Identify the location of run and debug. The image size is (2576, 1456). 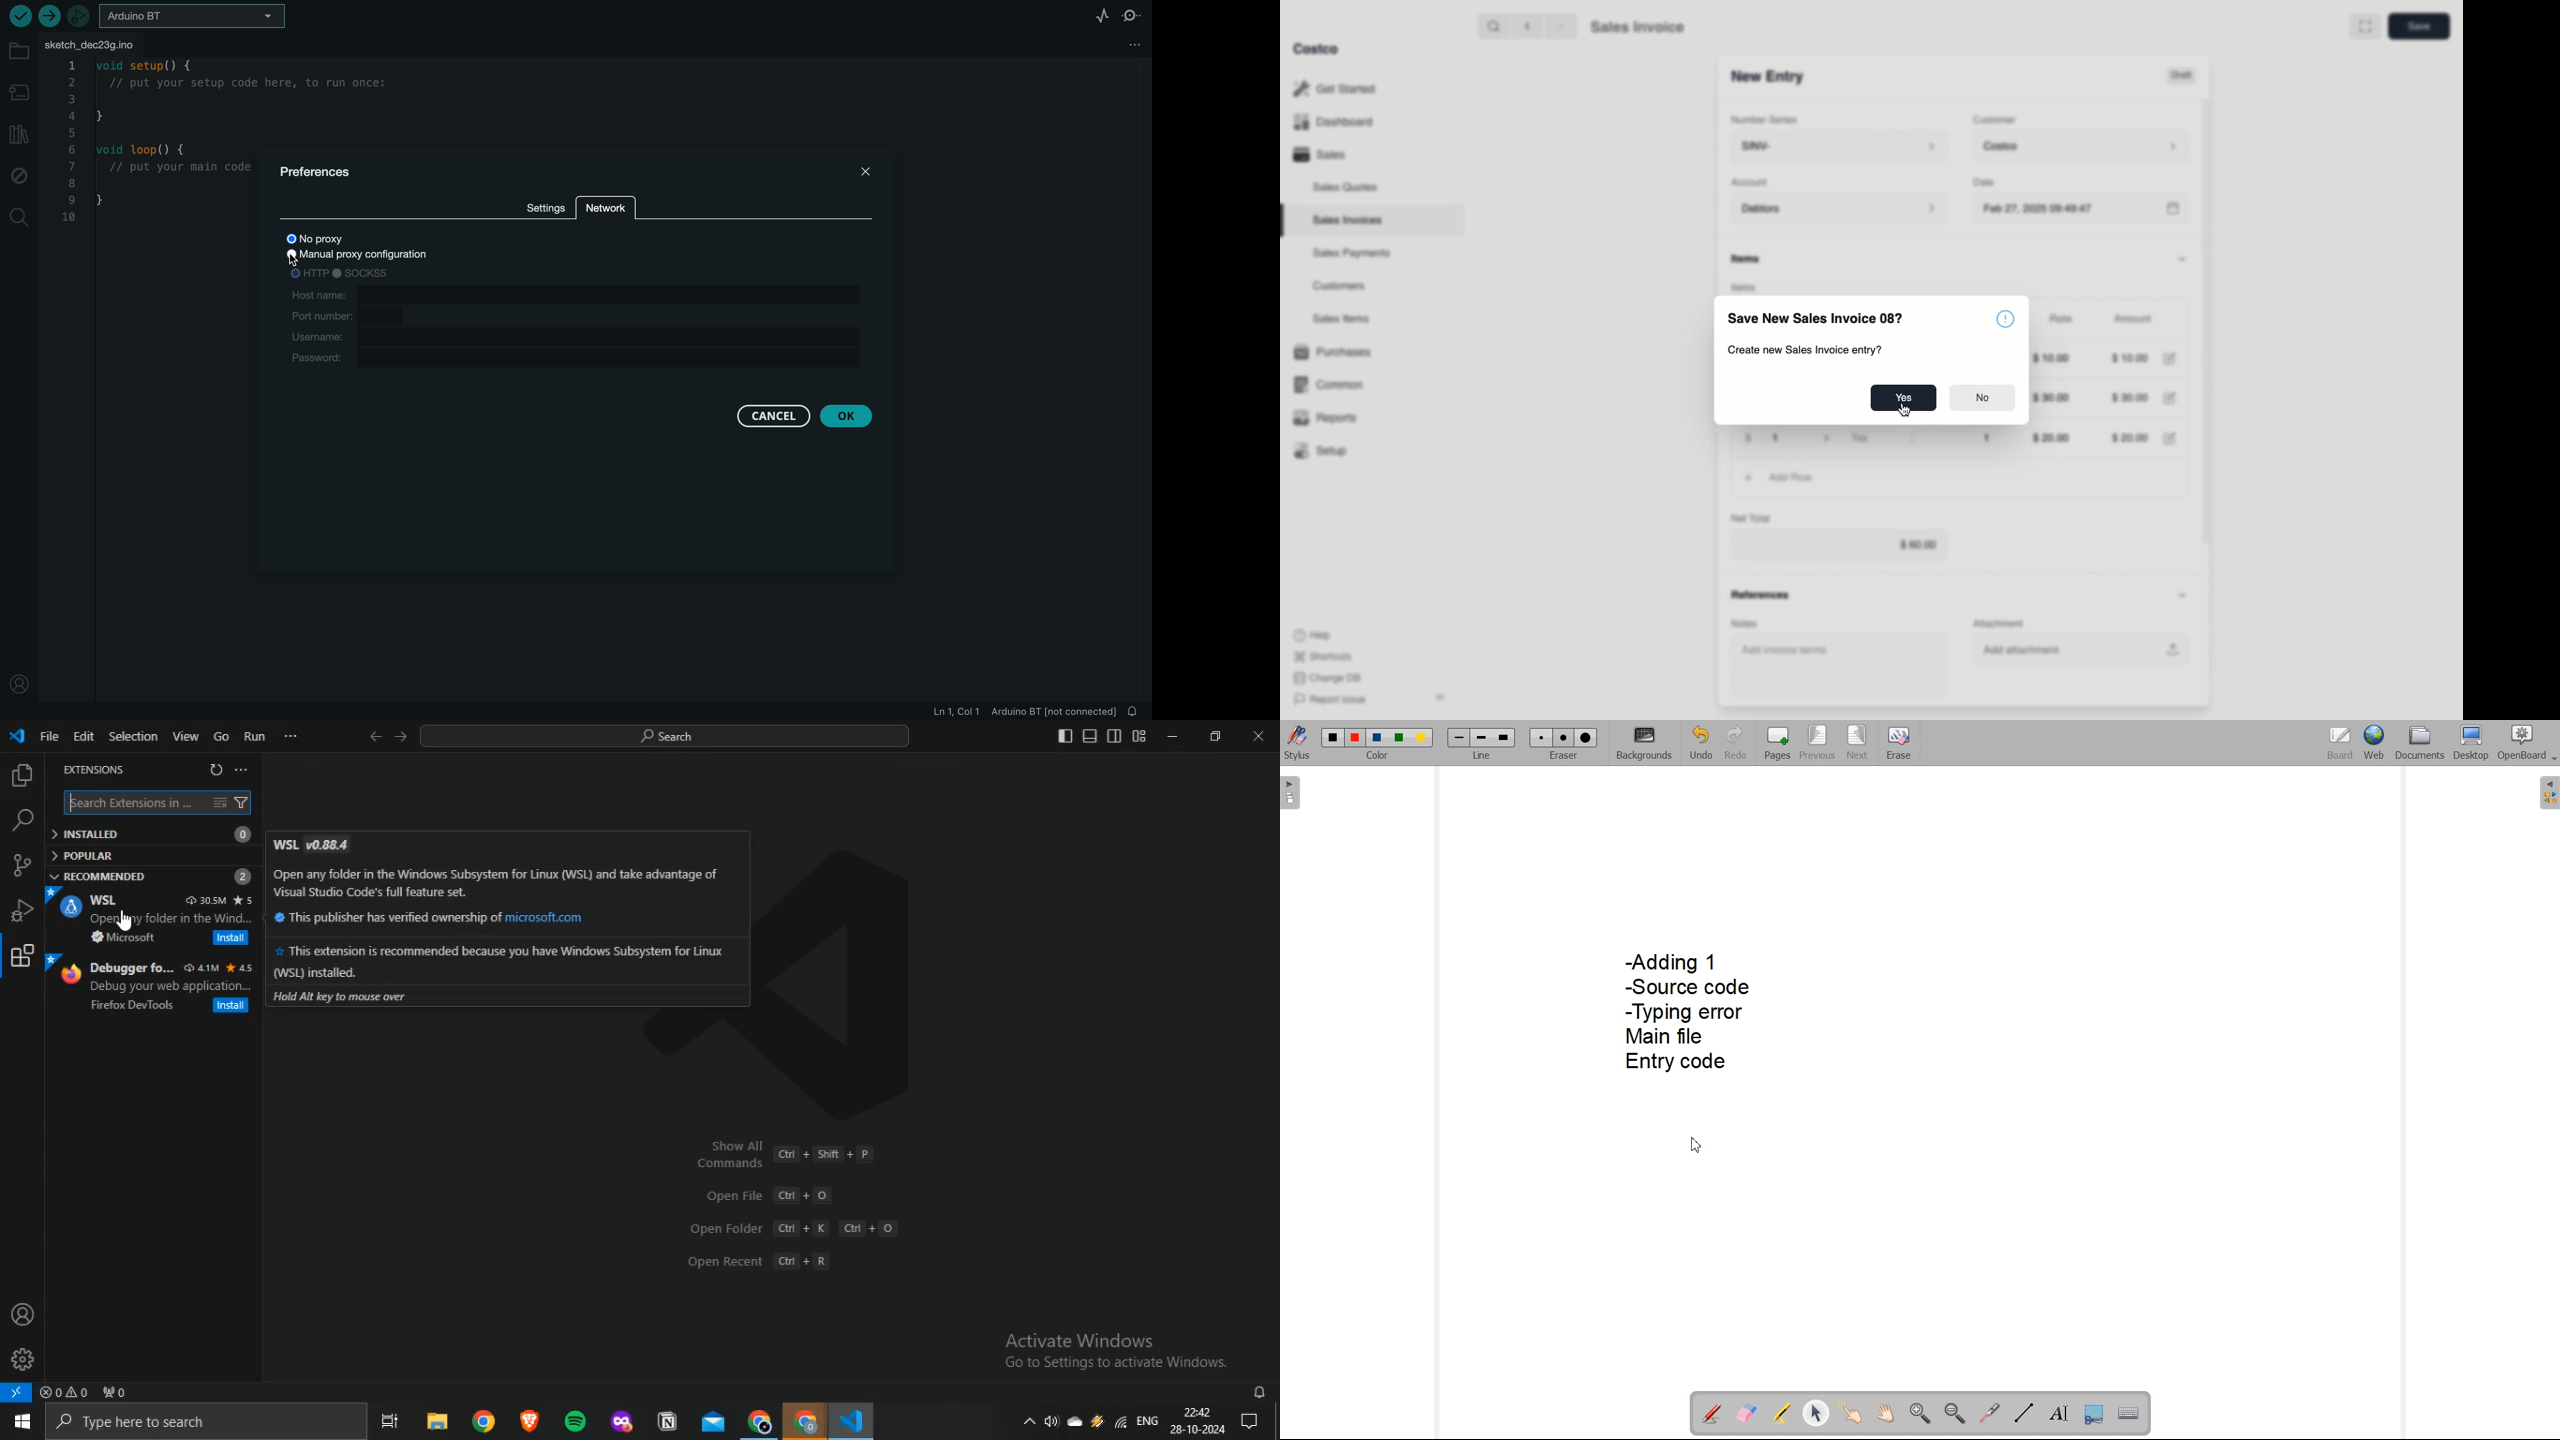
(22, 911).